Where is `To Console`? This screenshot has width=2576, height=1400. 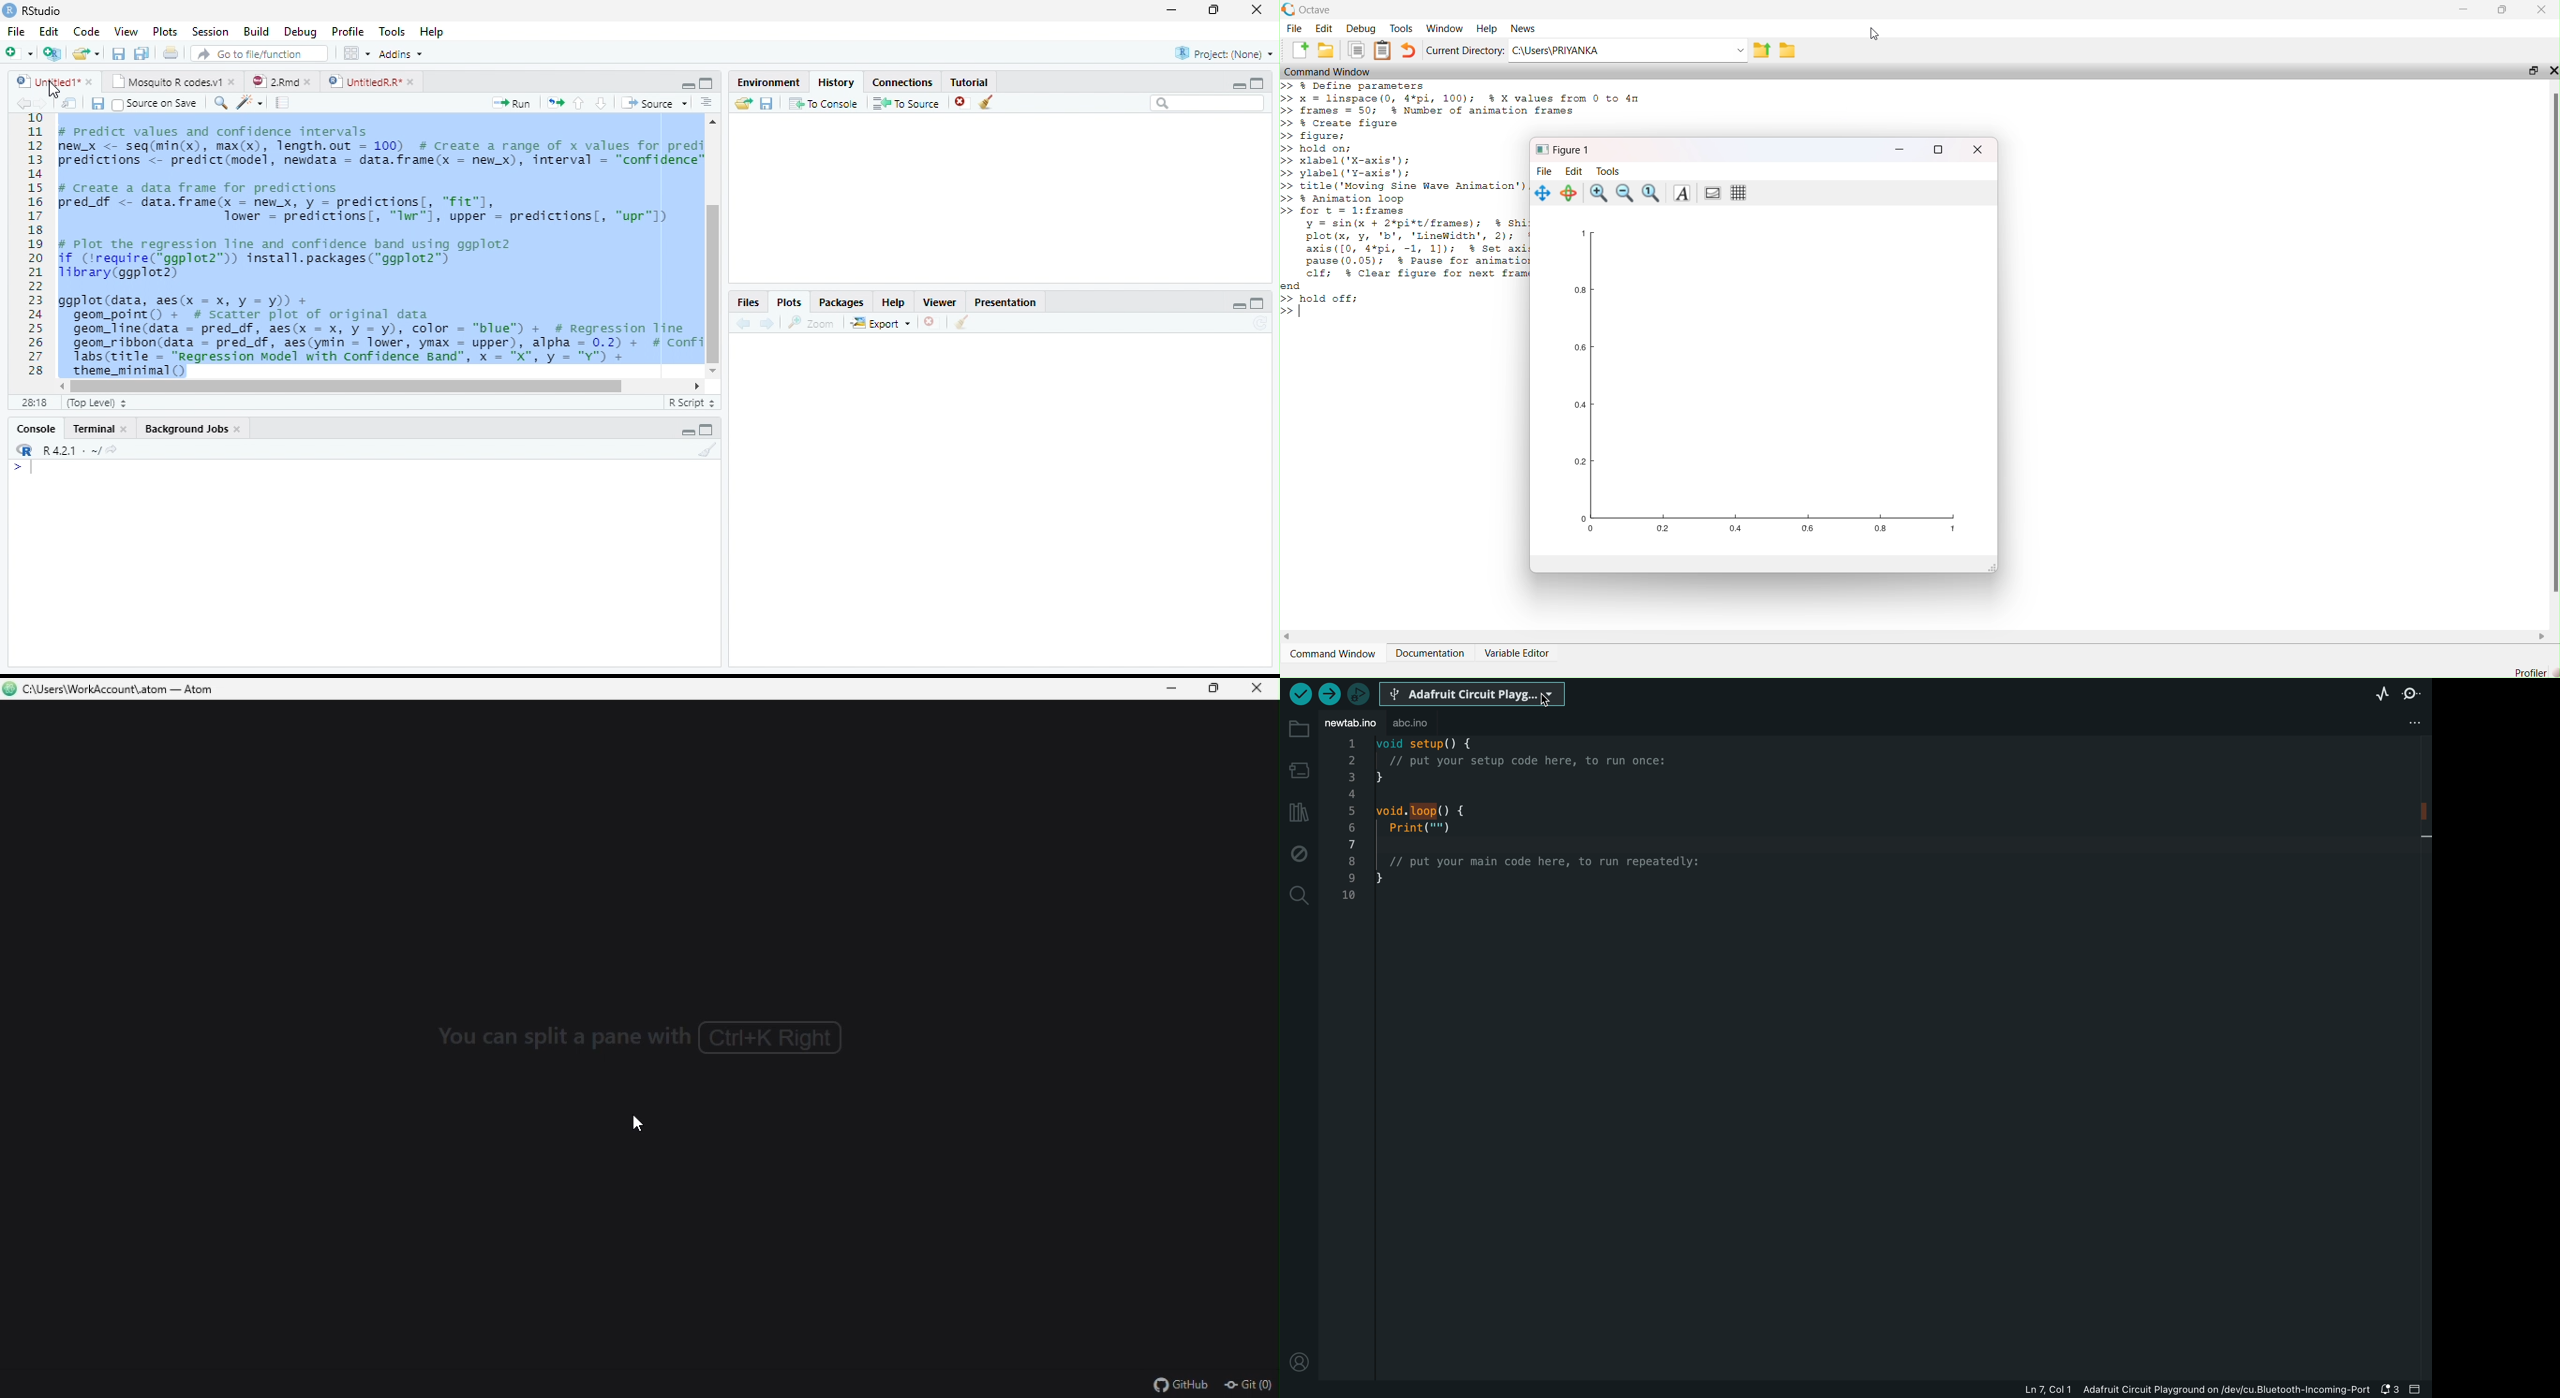
To Console is located at coordinates (823, 105).